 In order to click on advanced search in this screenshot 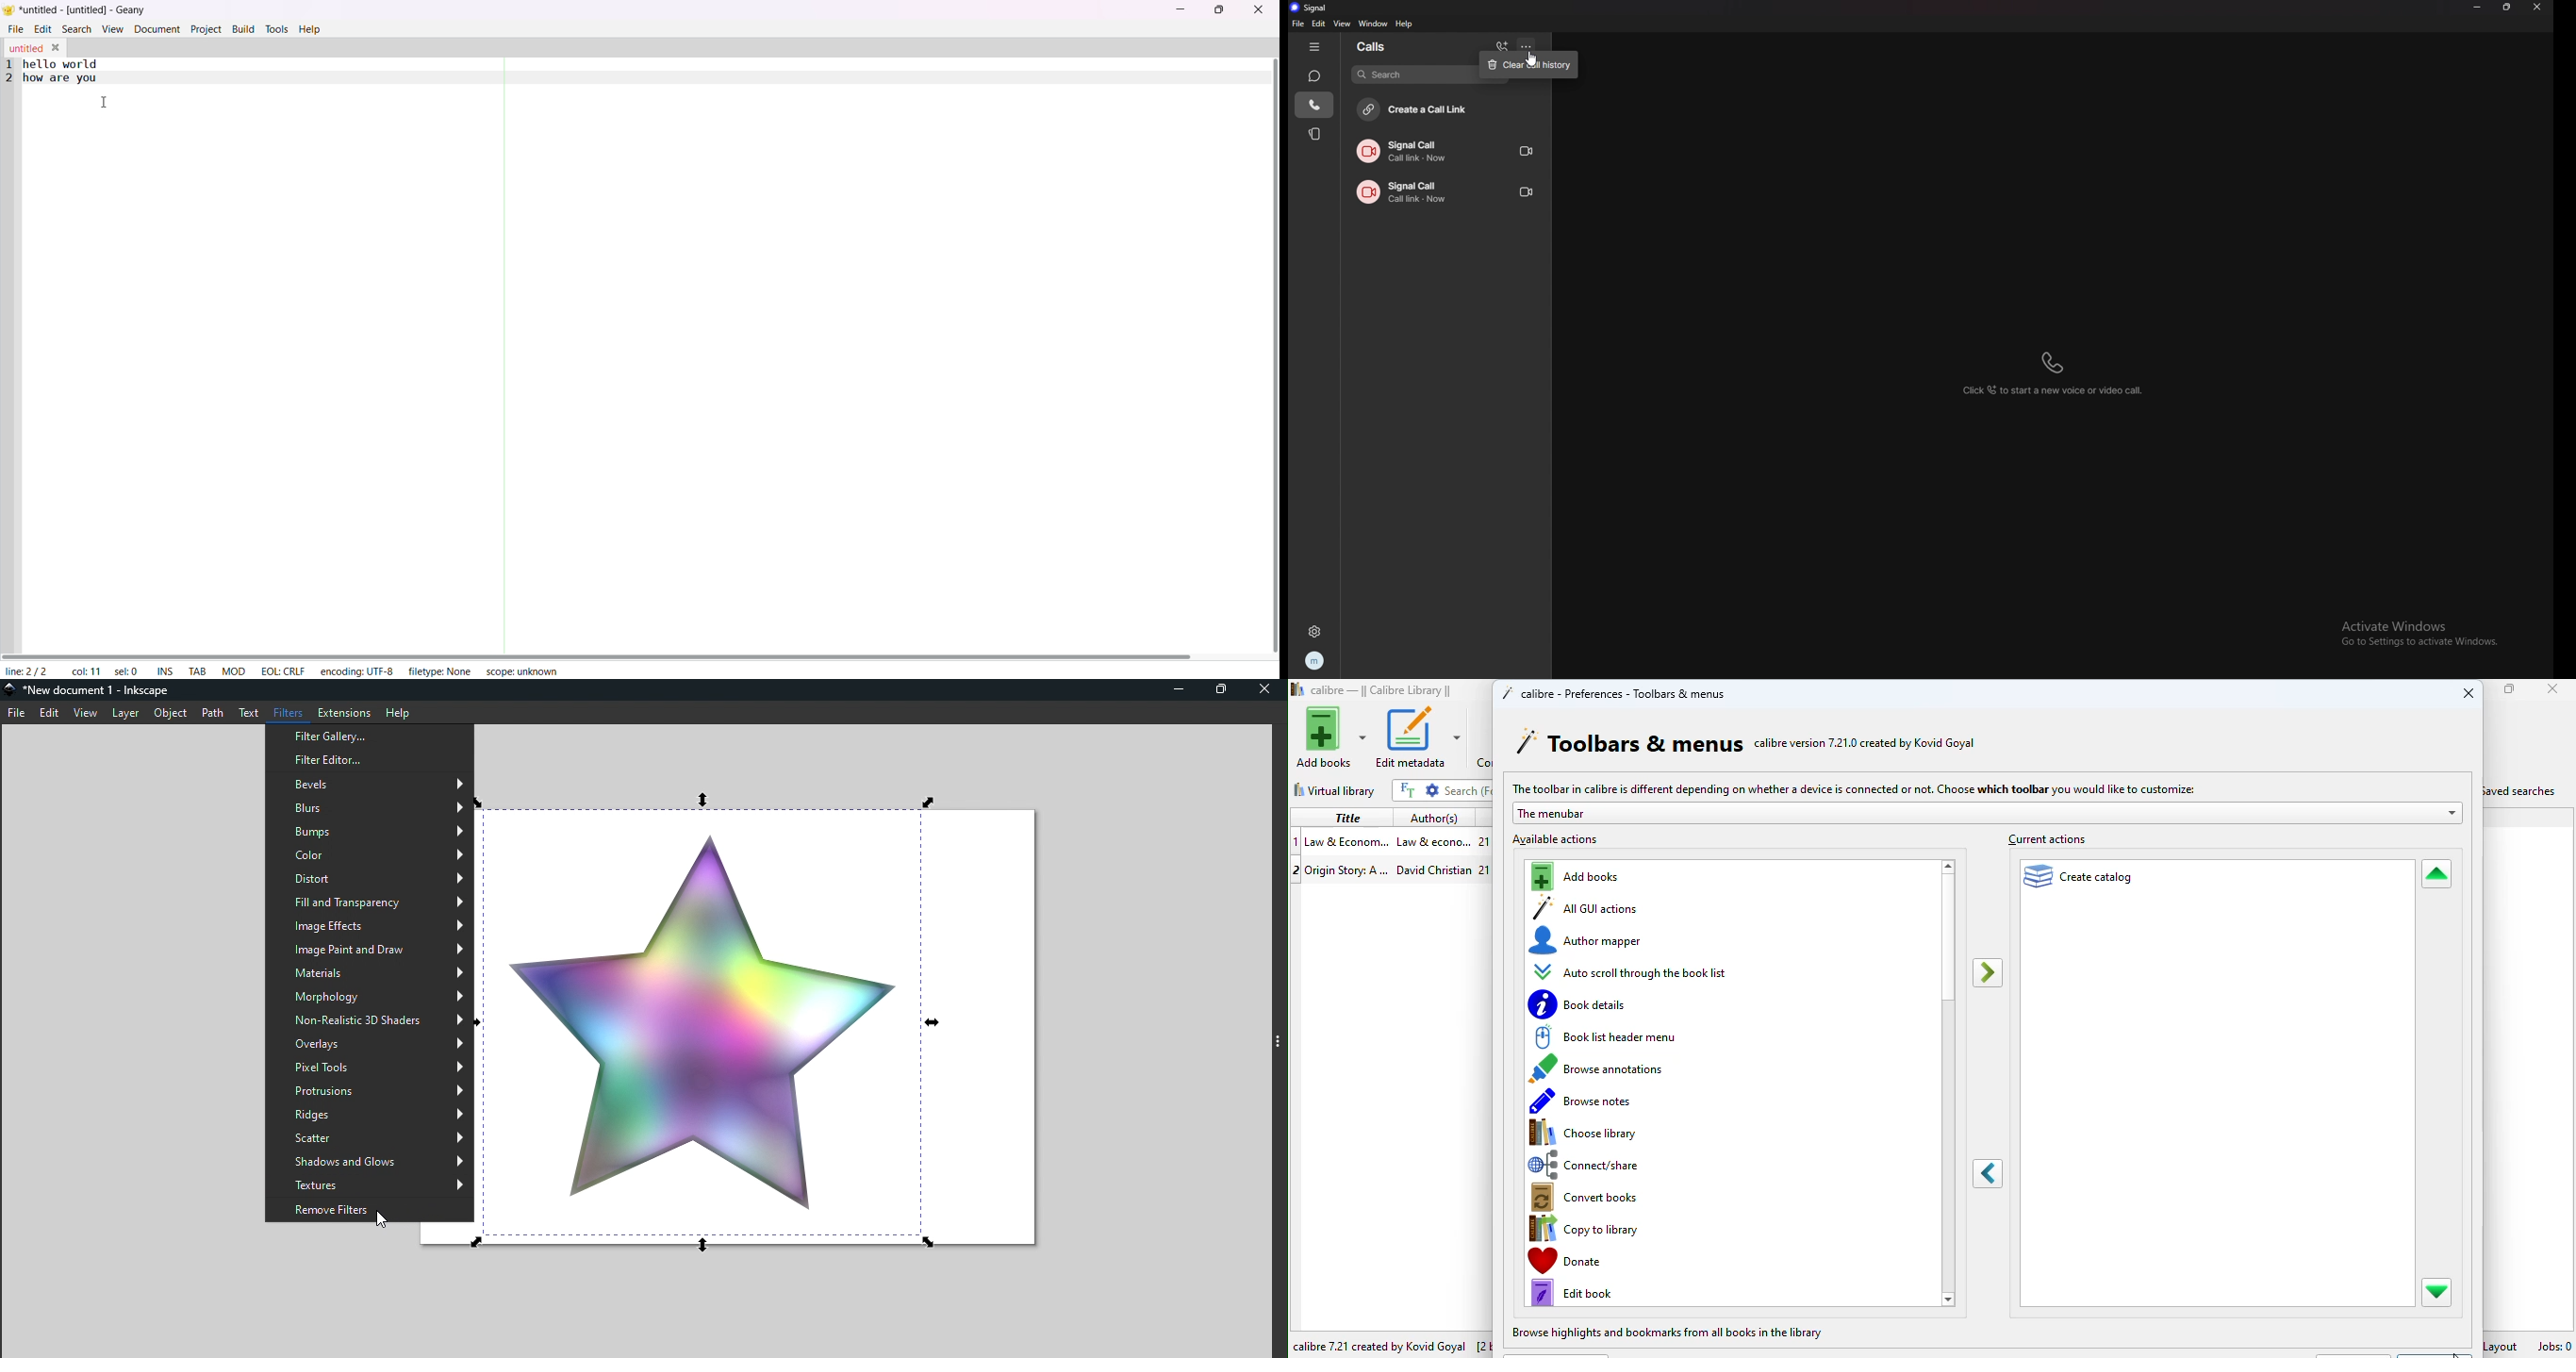, I will do `click(1432, 790)`.